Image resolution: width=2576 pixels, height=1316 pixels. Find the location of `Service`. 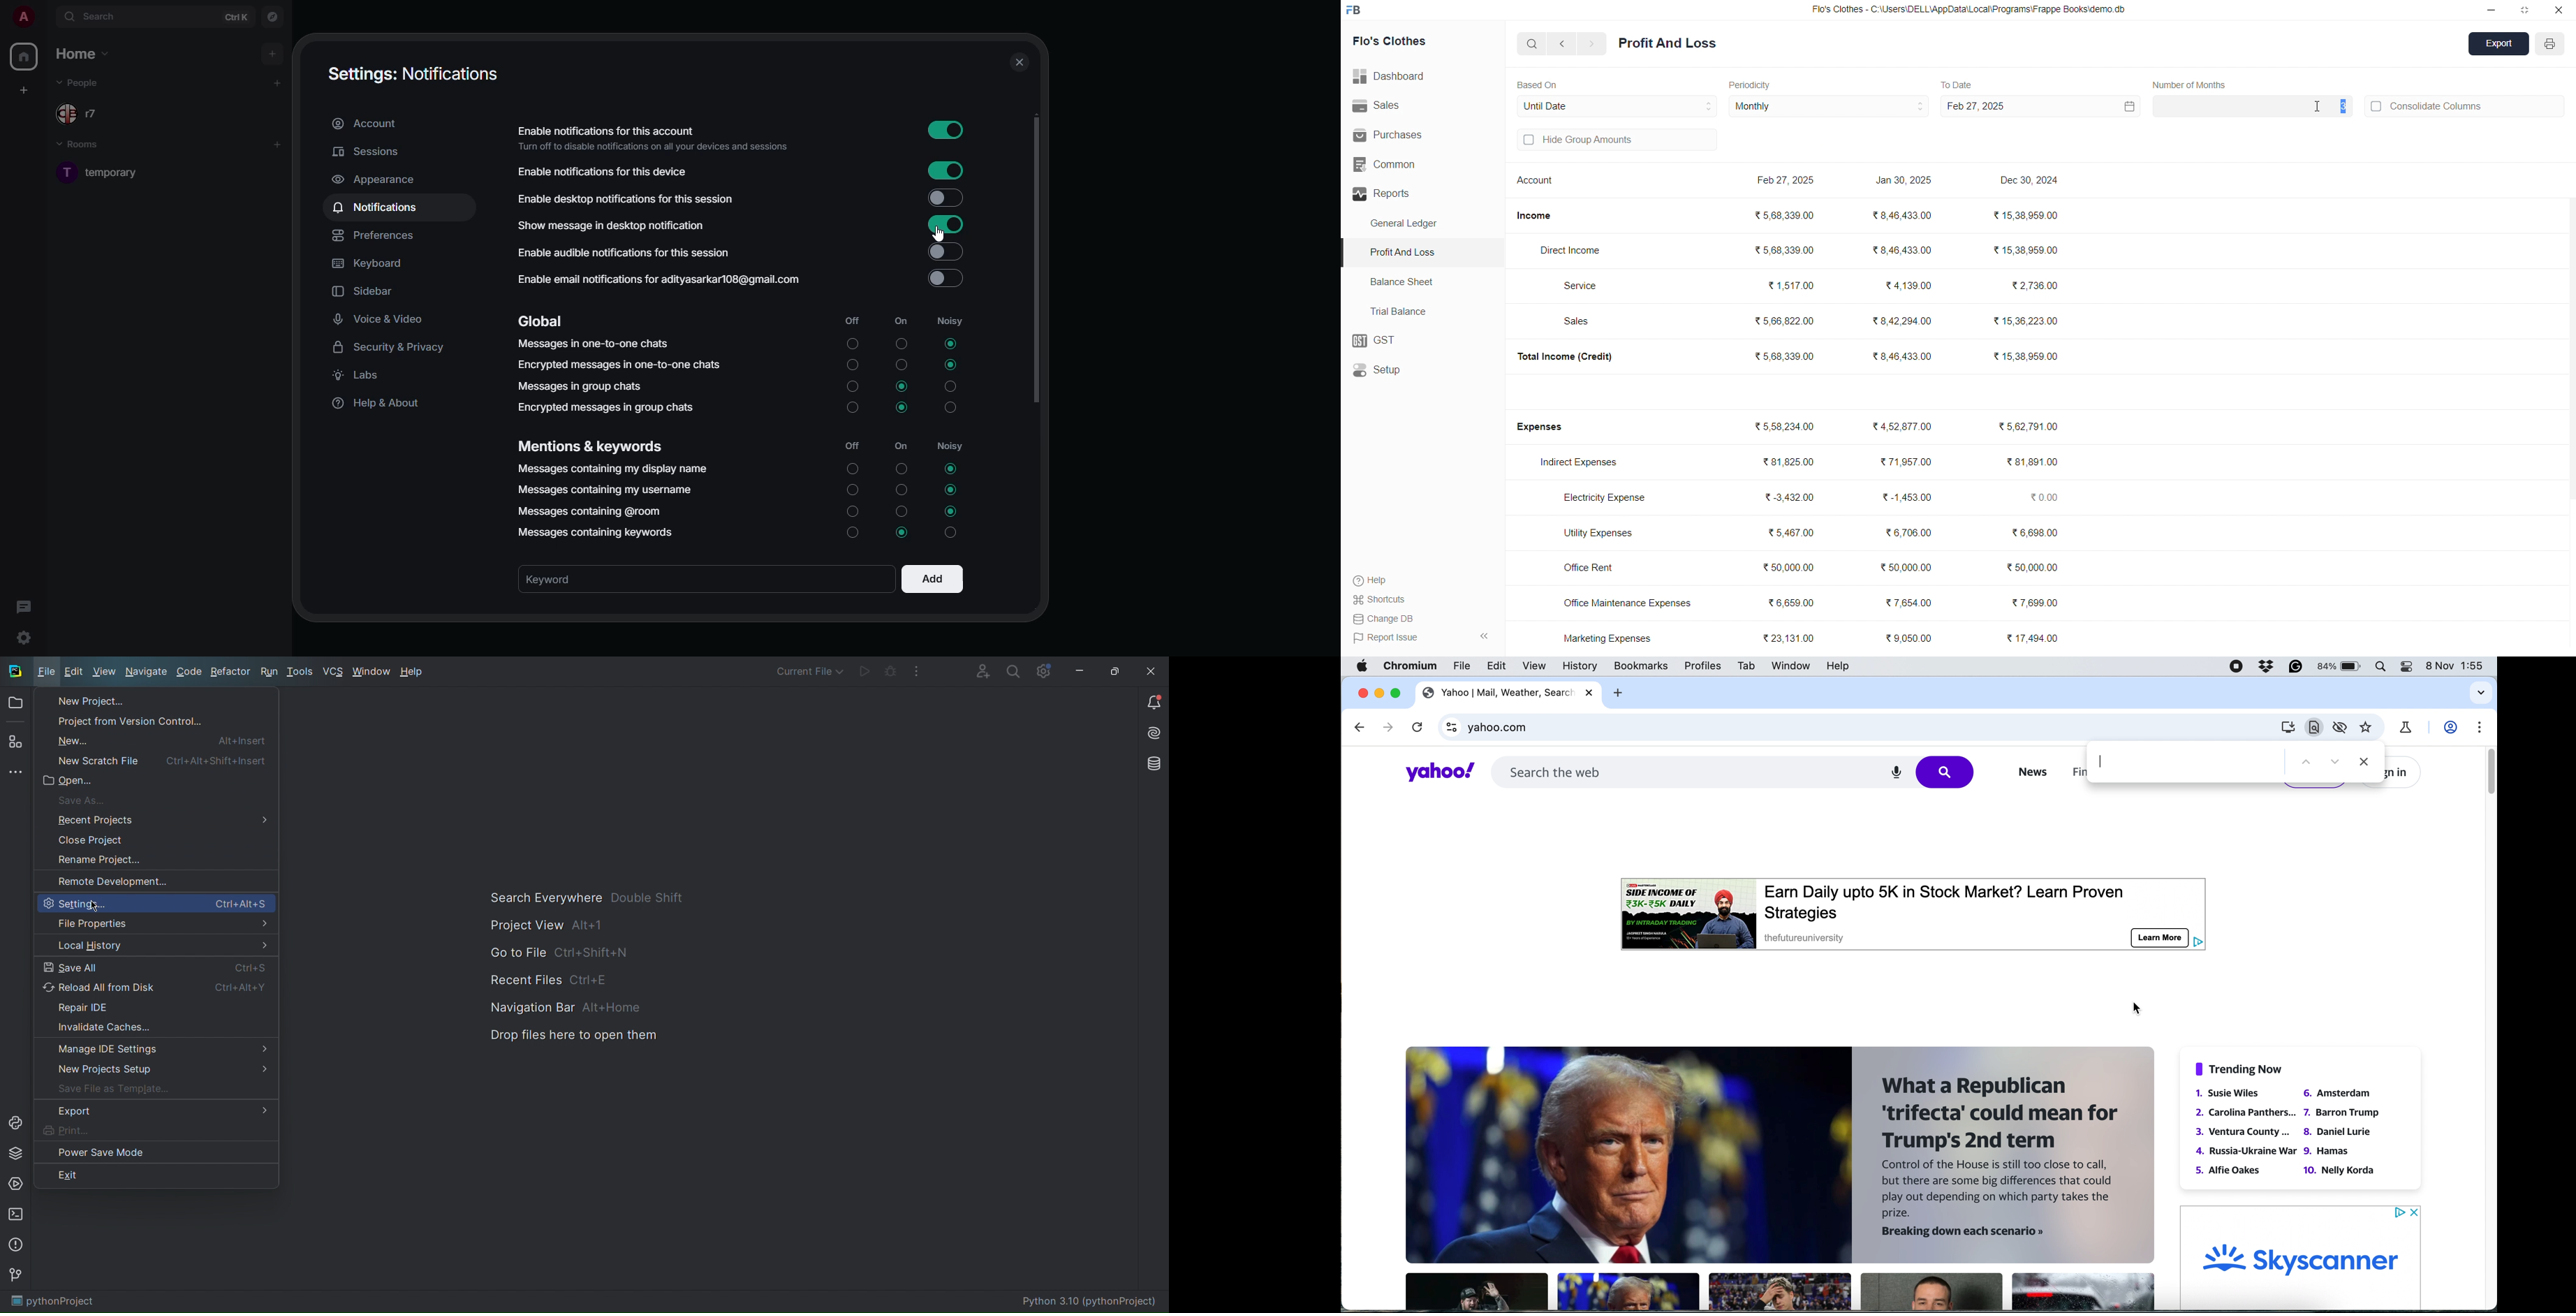

Service is located at coordinates (1587, 285).